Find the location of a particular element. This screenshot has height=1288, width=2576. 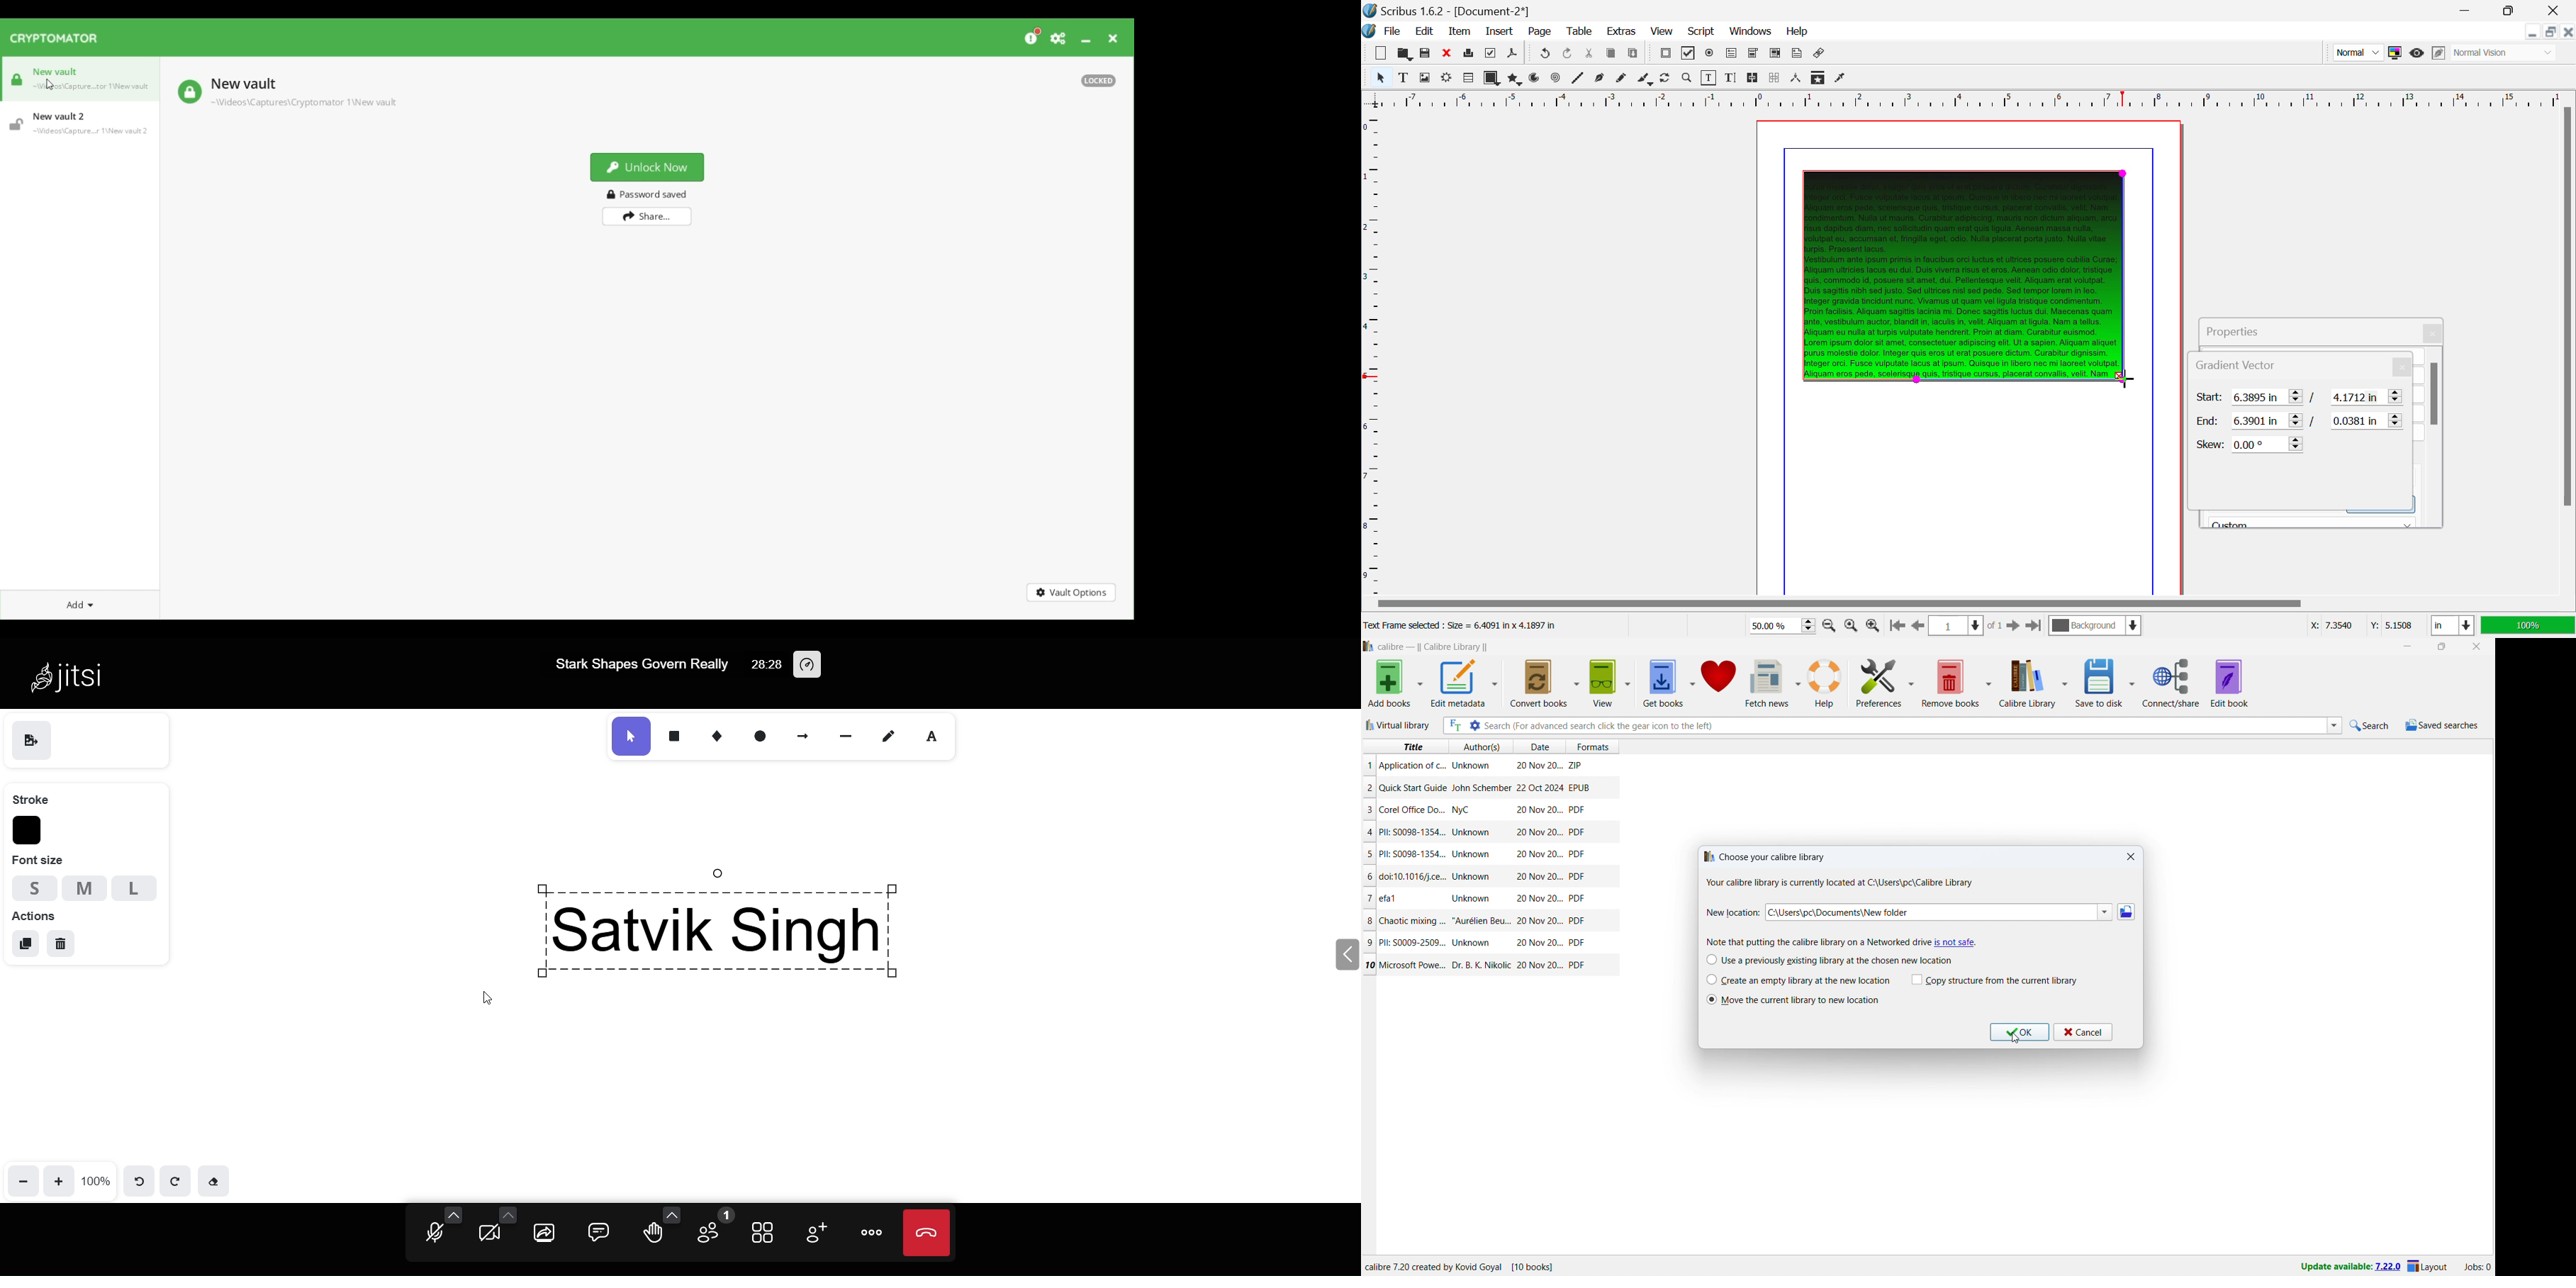

Large is located at coordinates (140, 888).